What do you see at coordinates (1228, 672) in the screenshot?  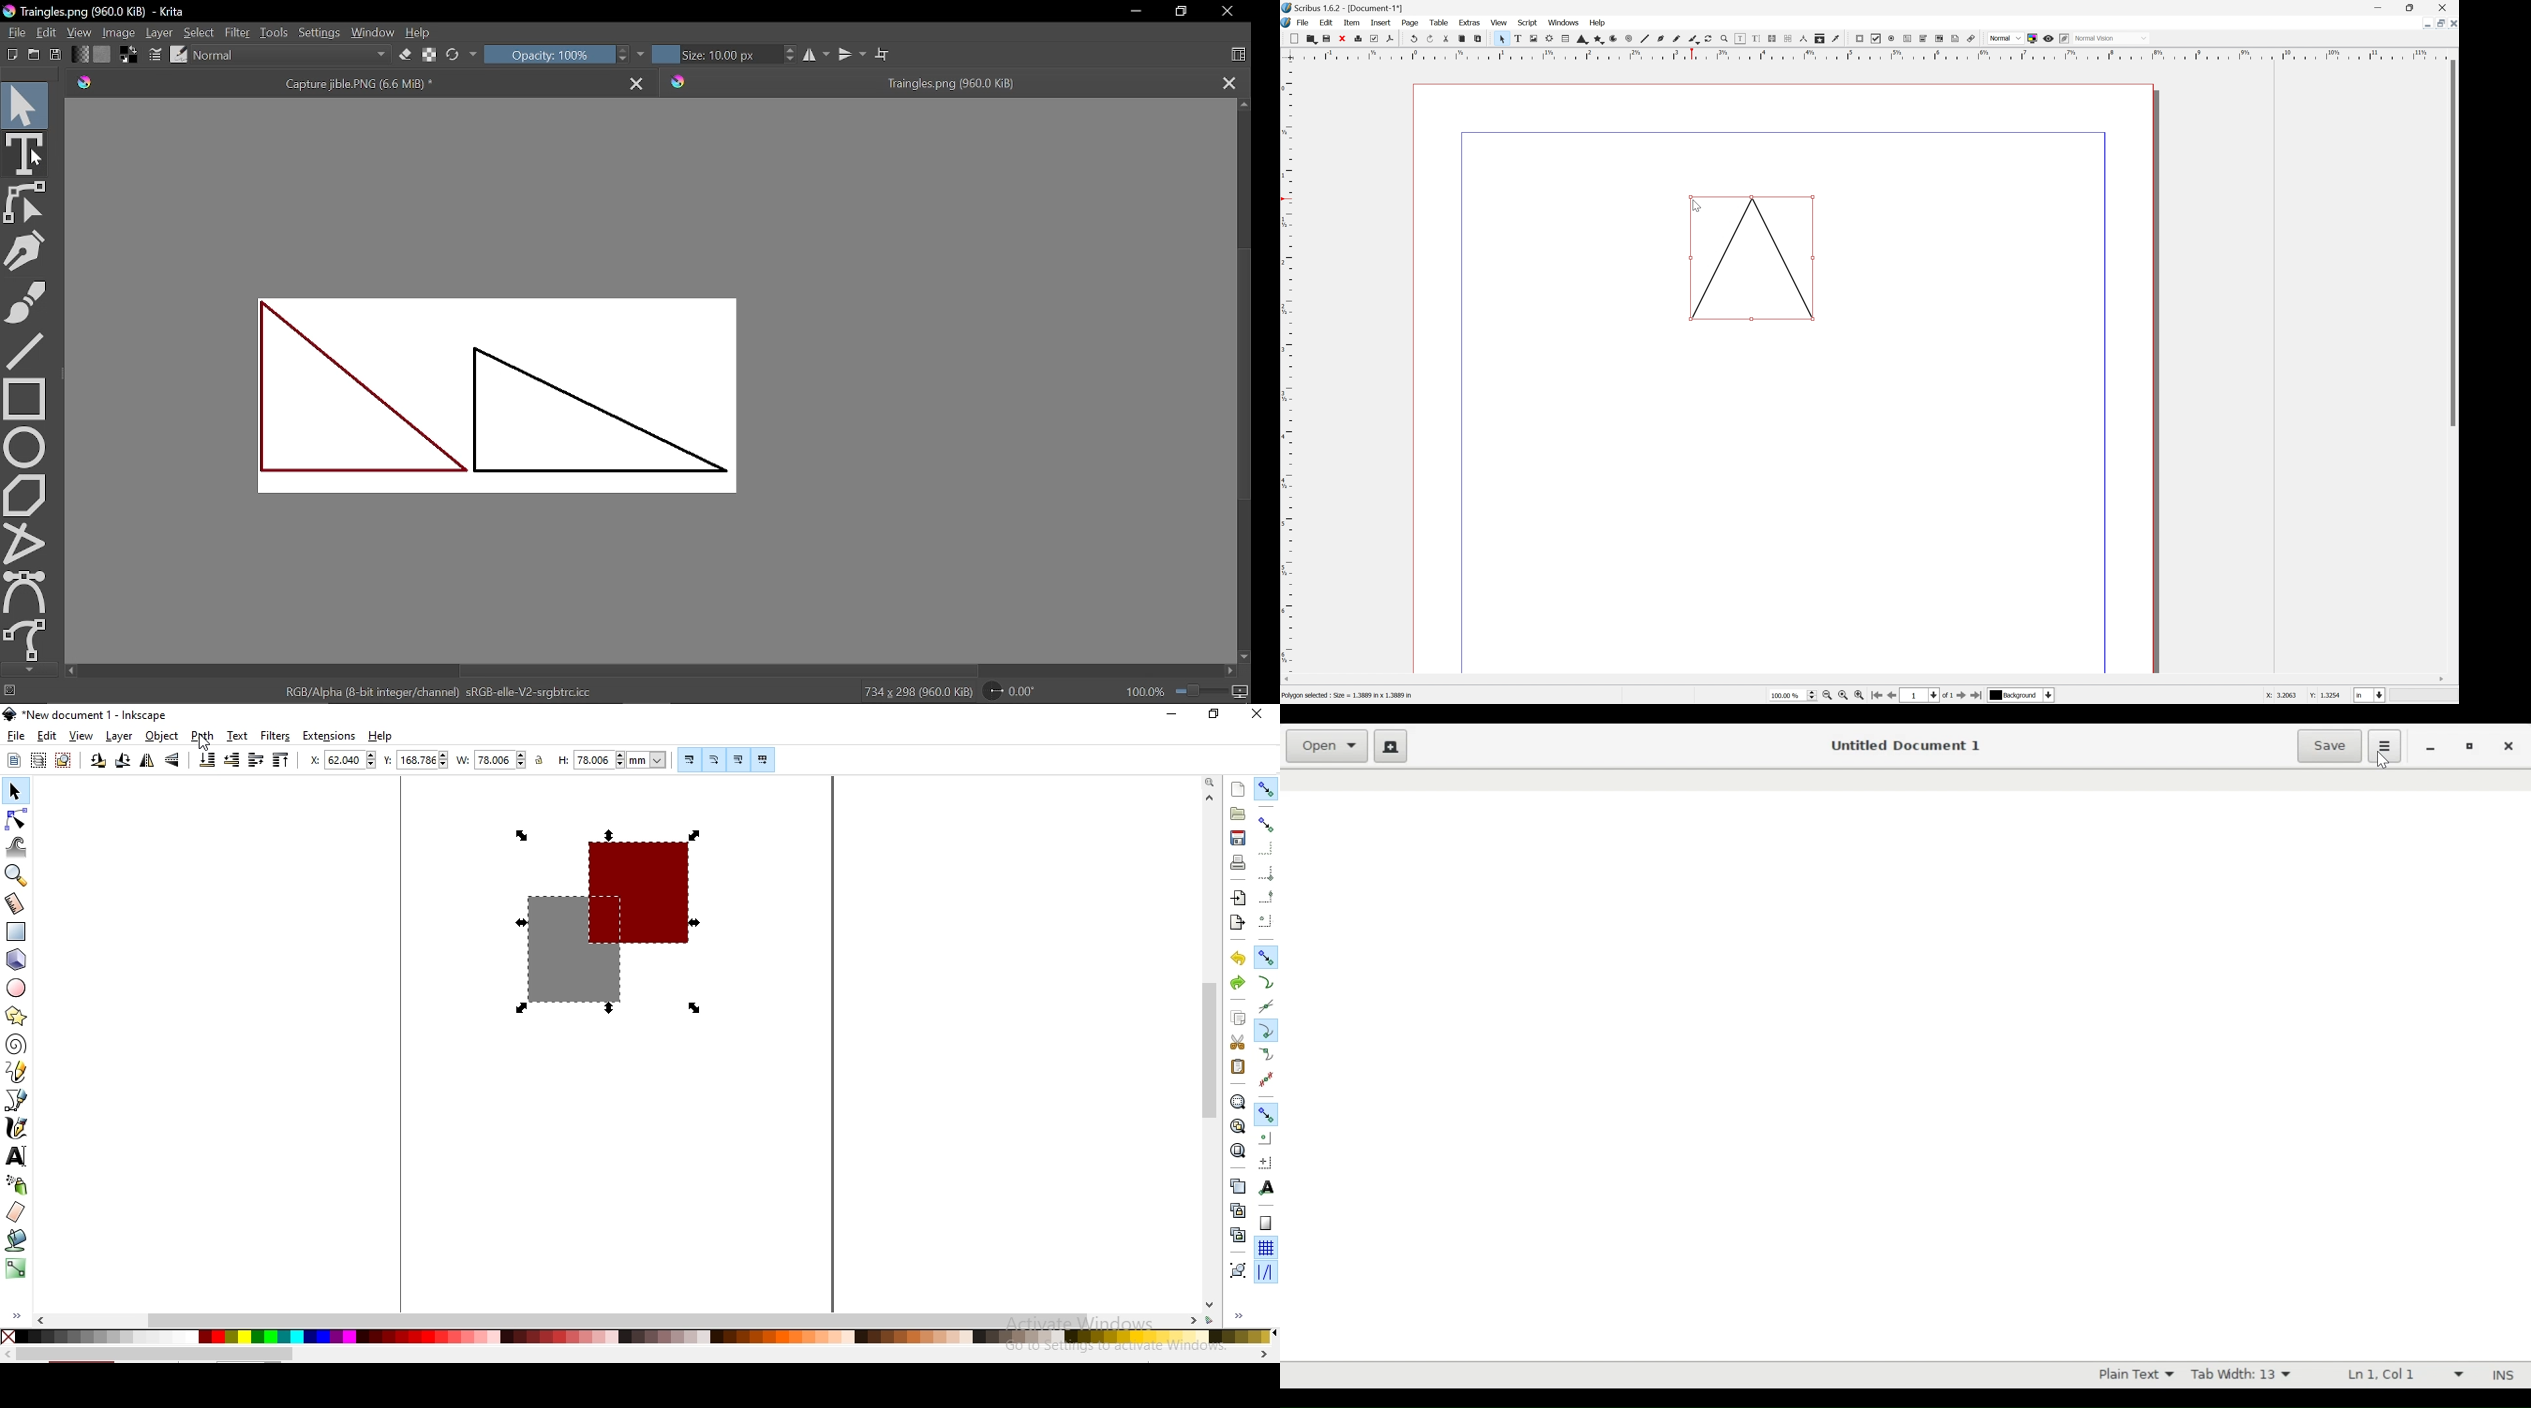 I see `Move right` at bounding box center [1228, 672].